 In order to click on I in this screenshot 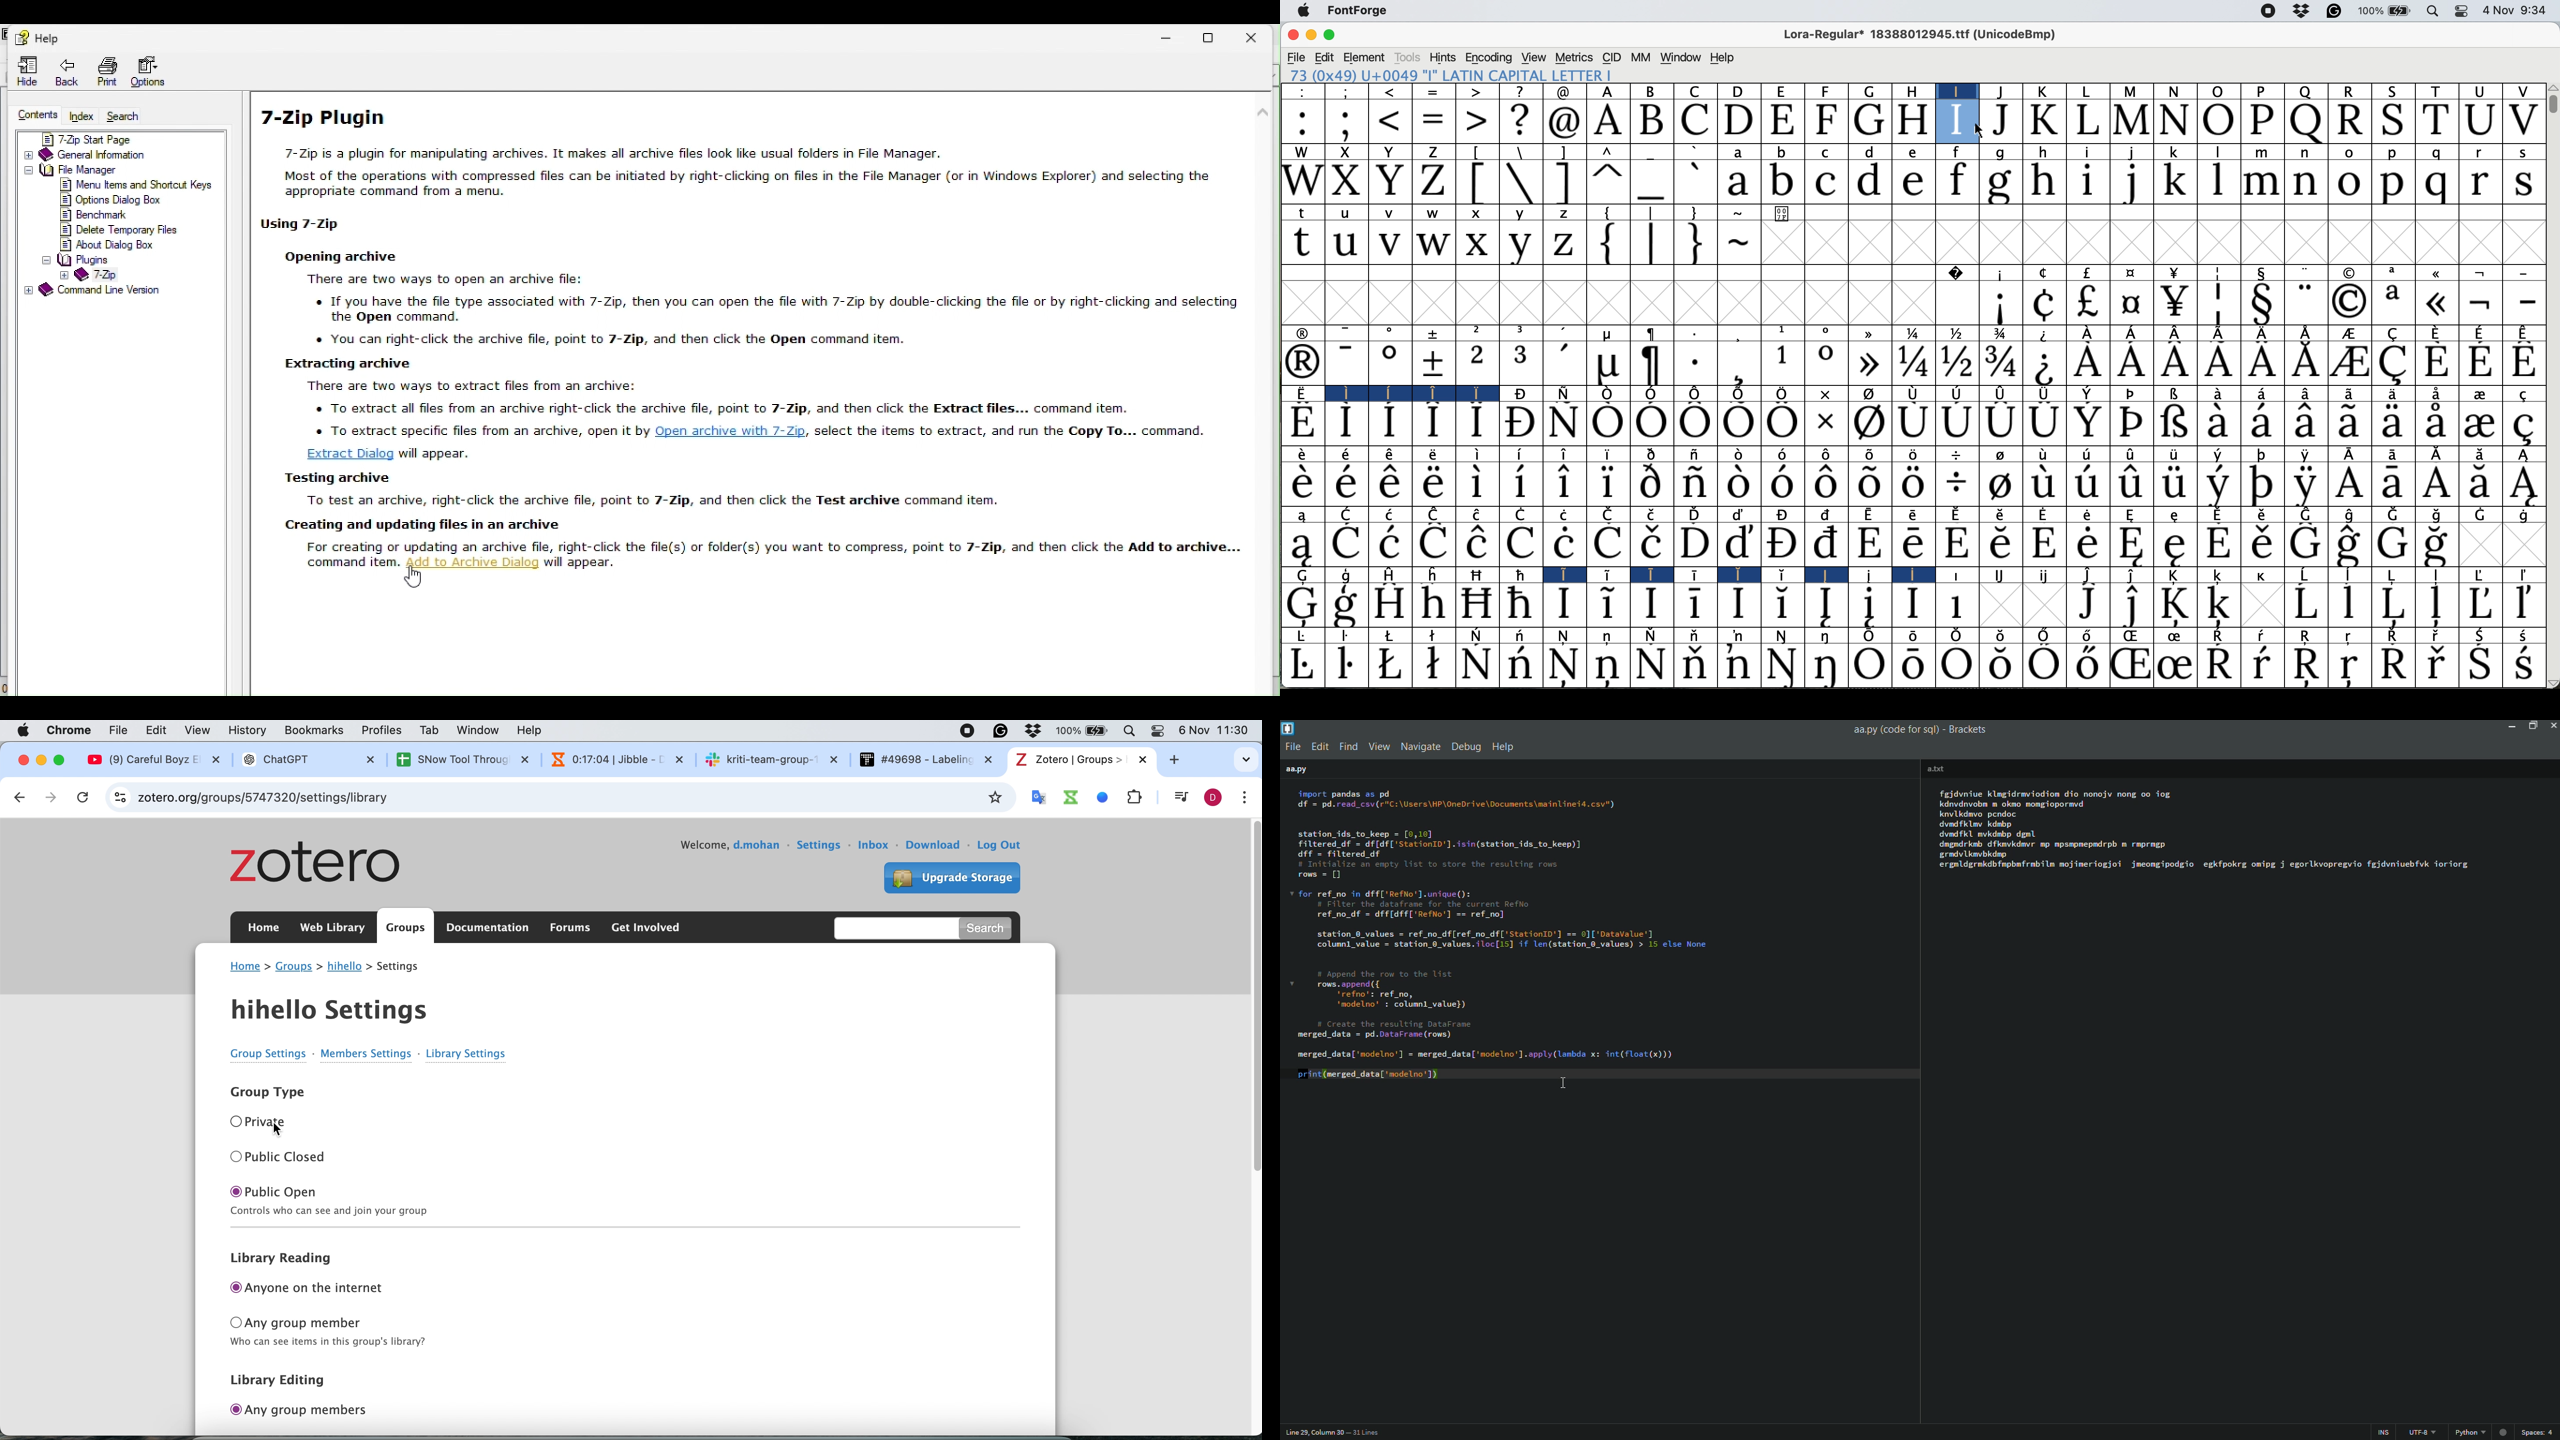, I will do `click(1958, 121)`.